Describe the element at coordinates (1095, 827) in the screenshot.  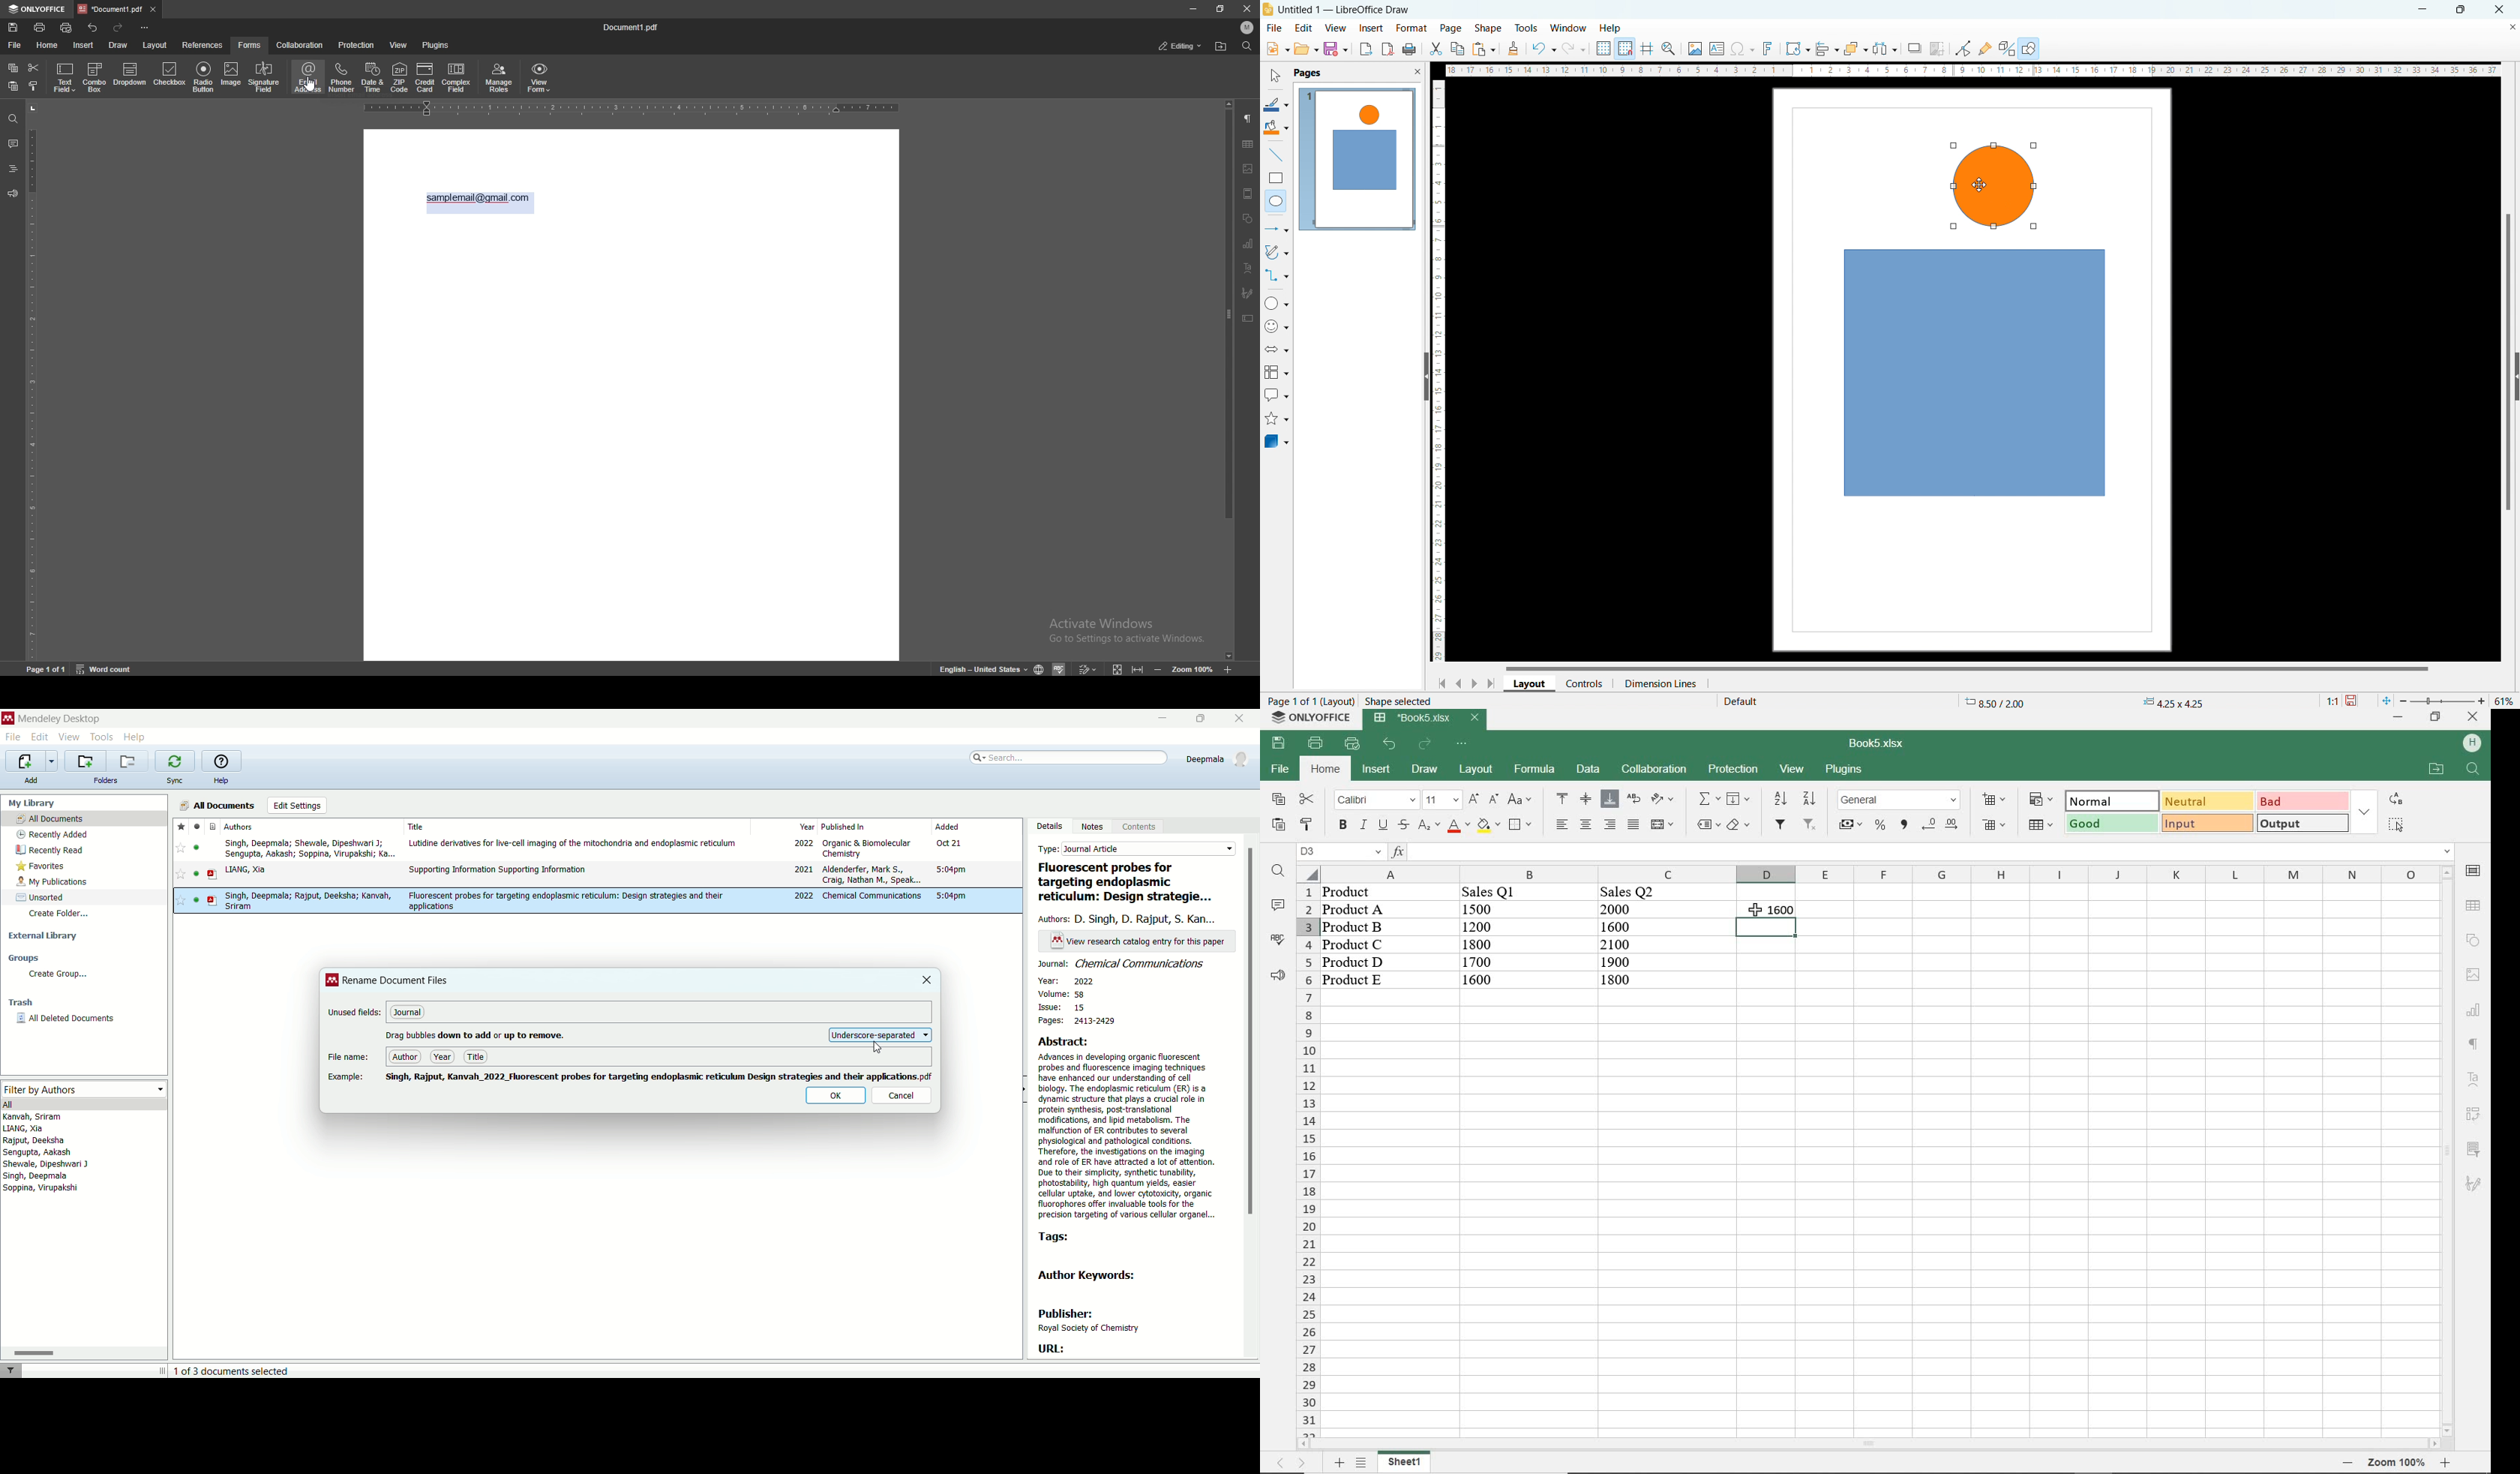
I see `notes` at that location.